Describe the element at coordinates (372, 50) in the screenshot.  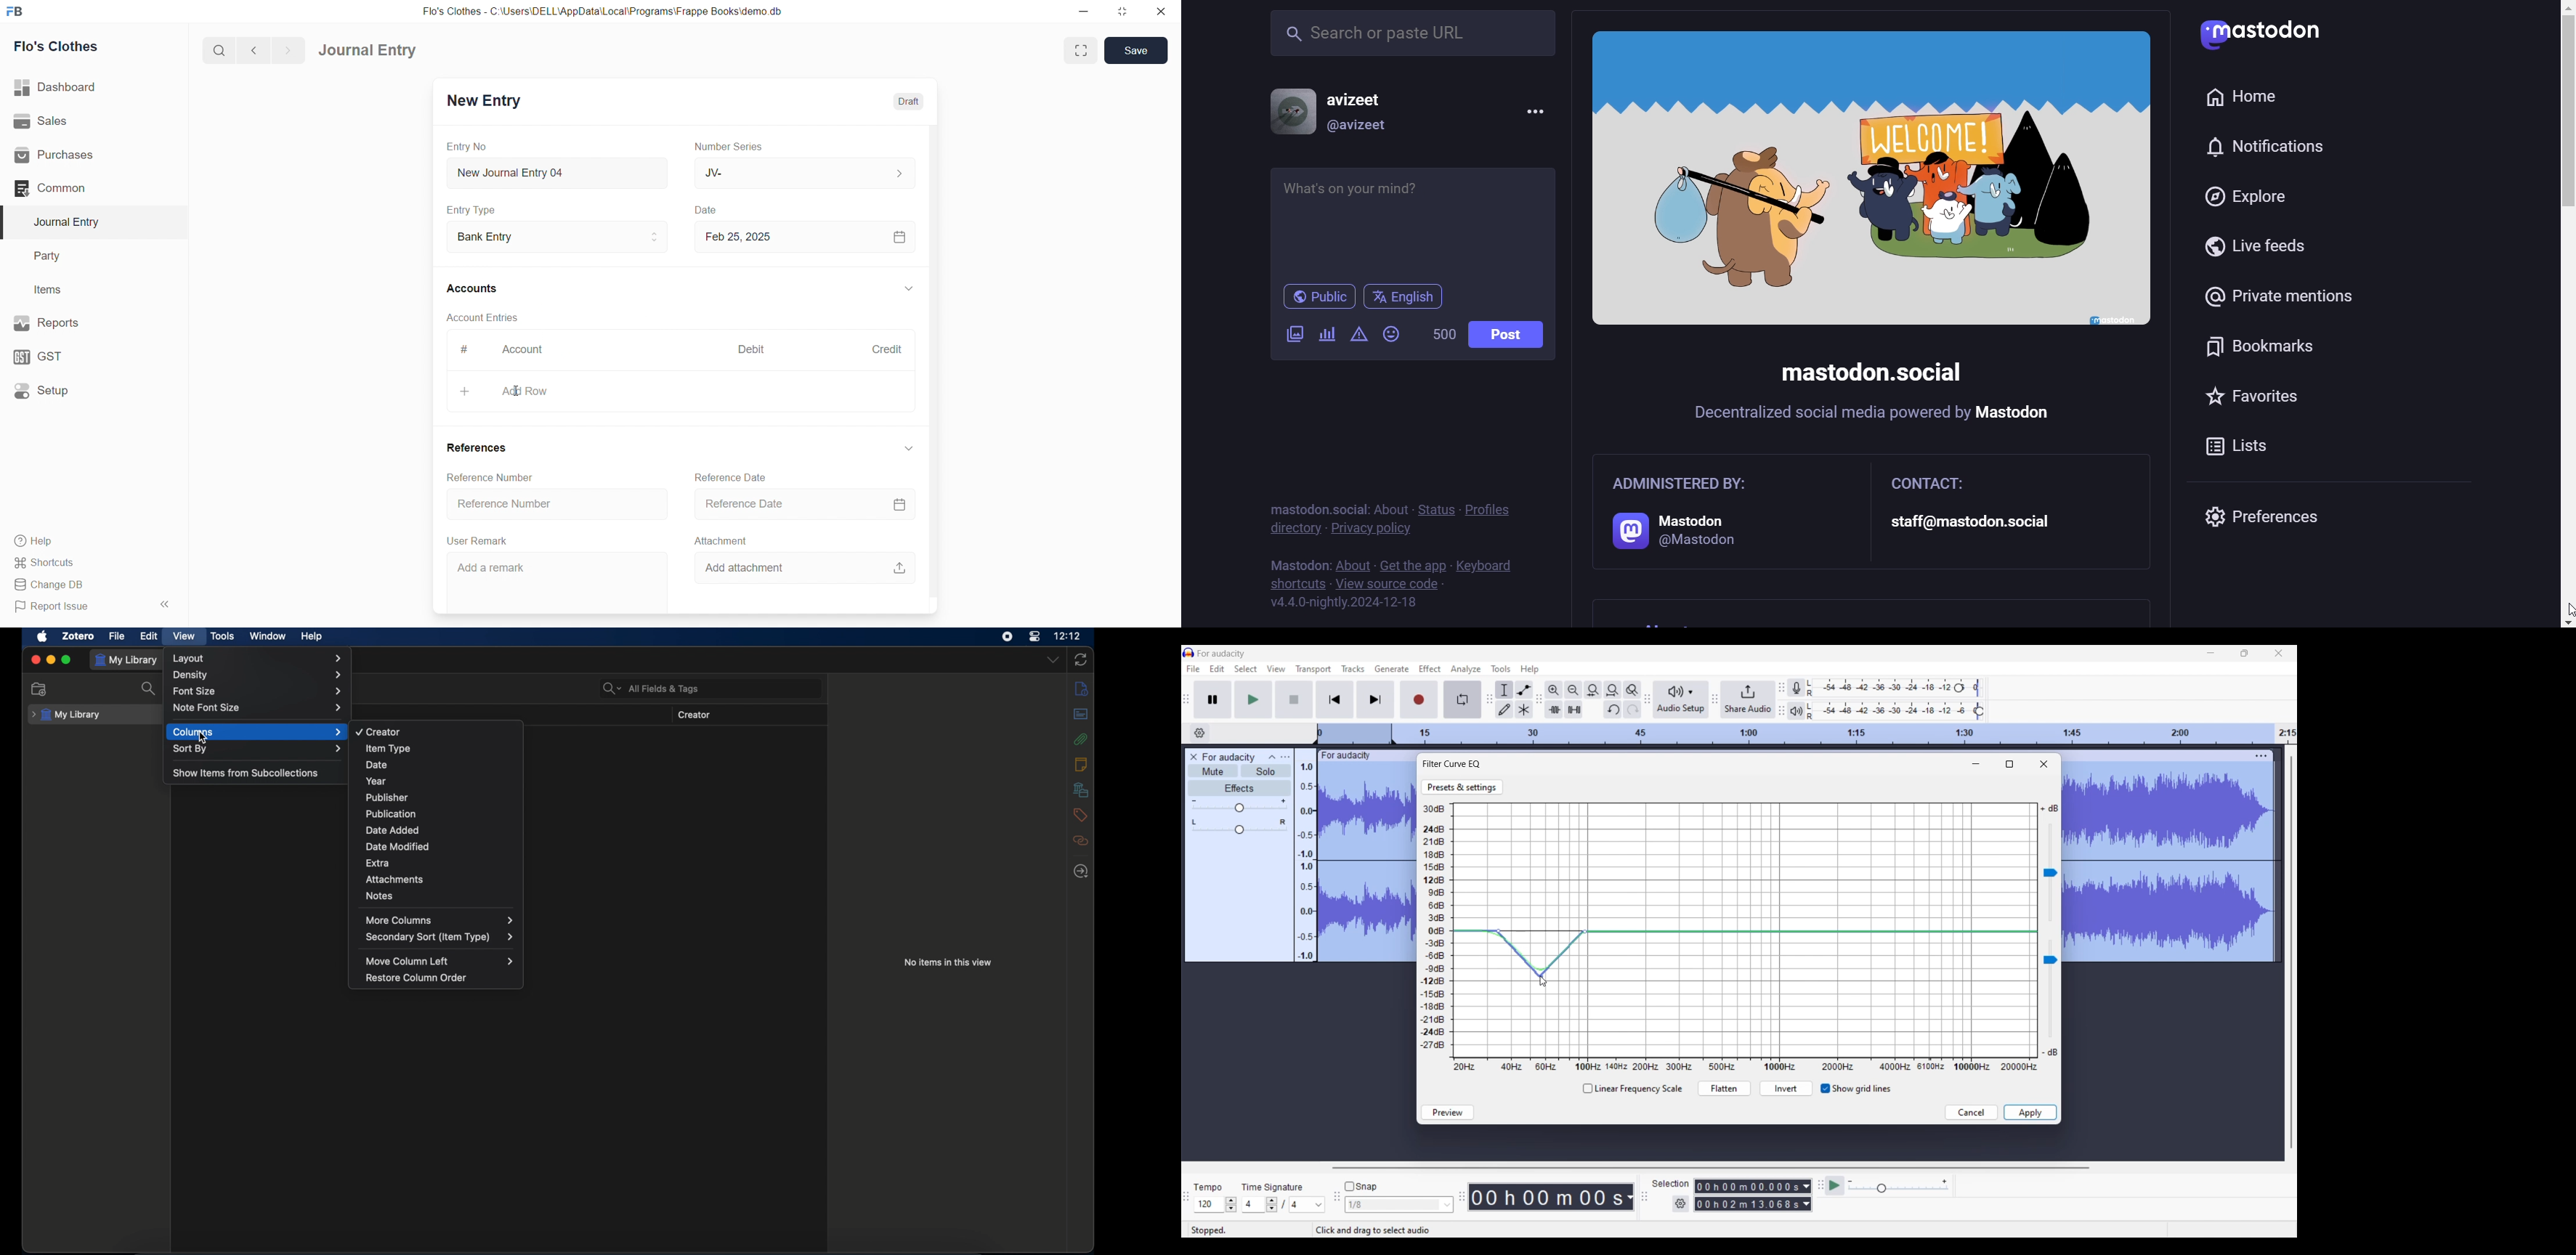
I see `Journal Entry` at that location.